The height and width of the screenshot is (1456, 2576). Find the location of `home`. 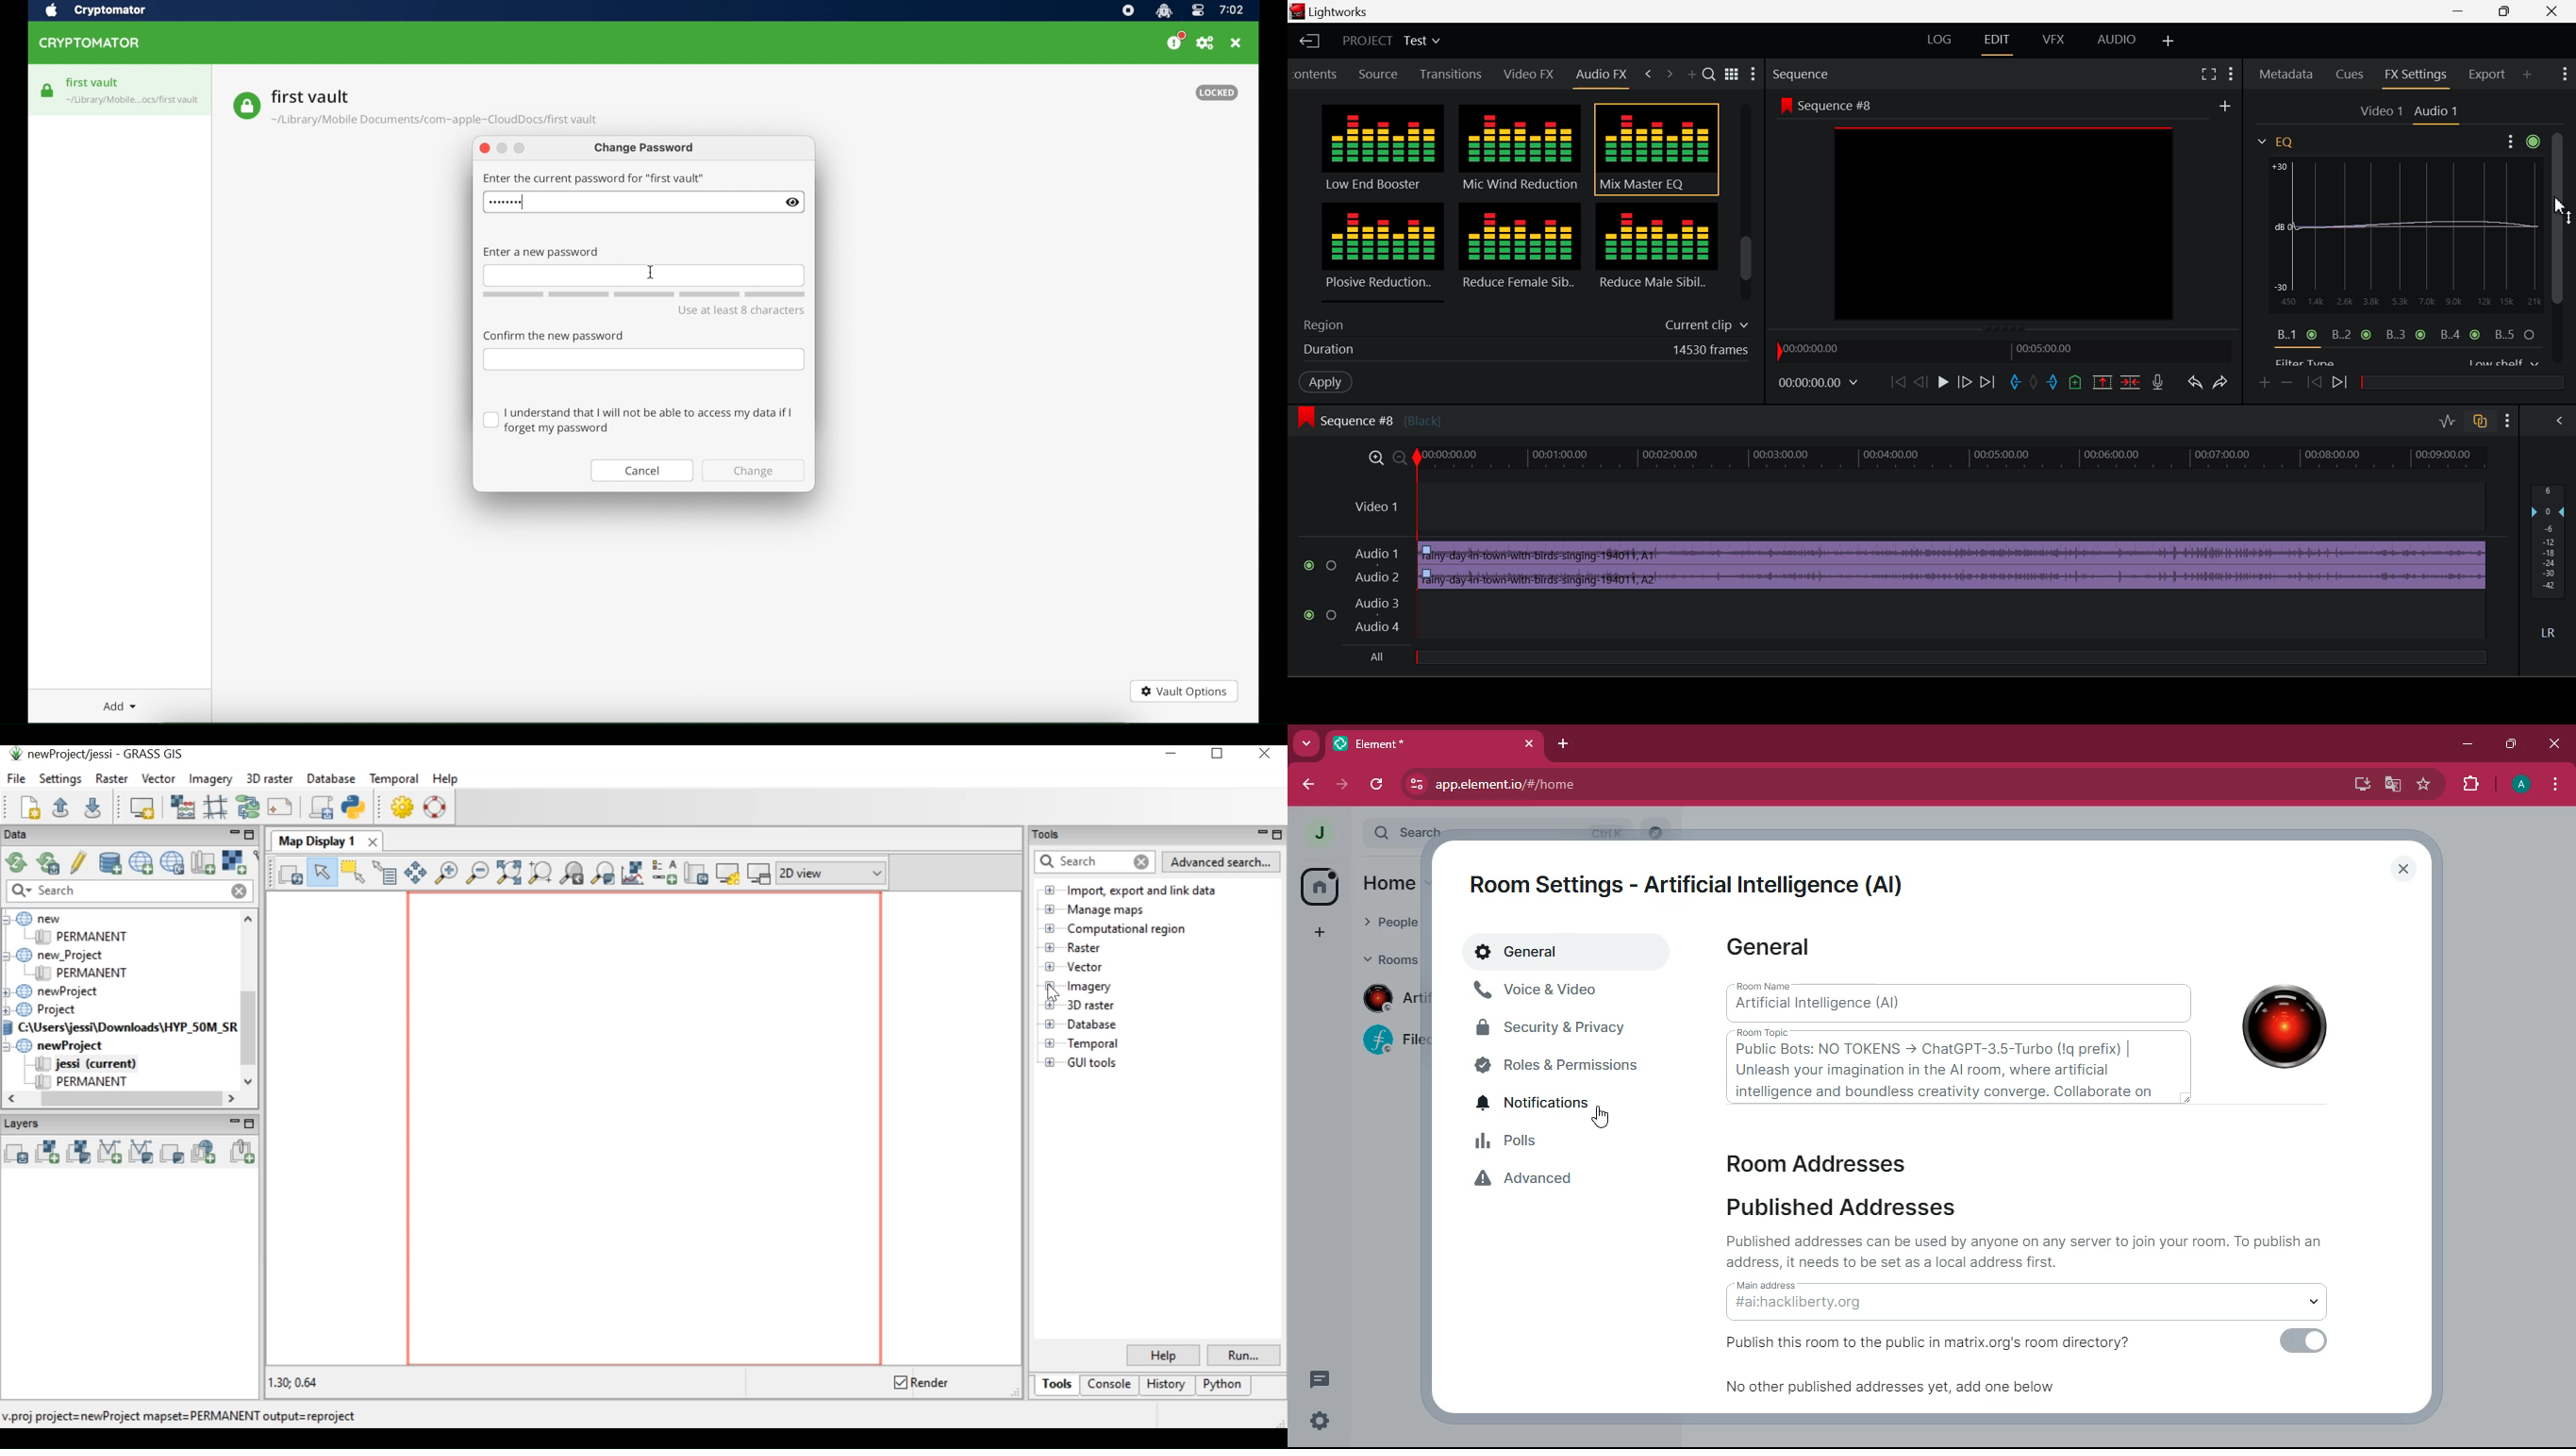

home is located at coordinates (1389, 883).